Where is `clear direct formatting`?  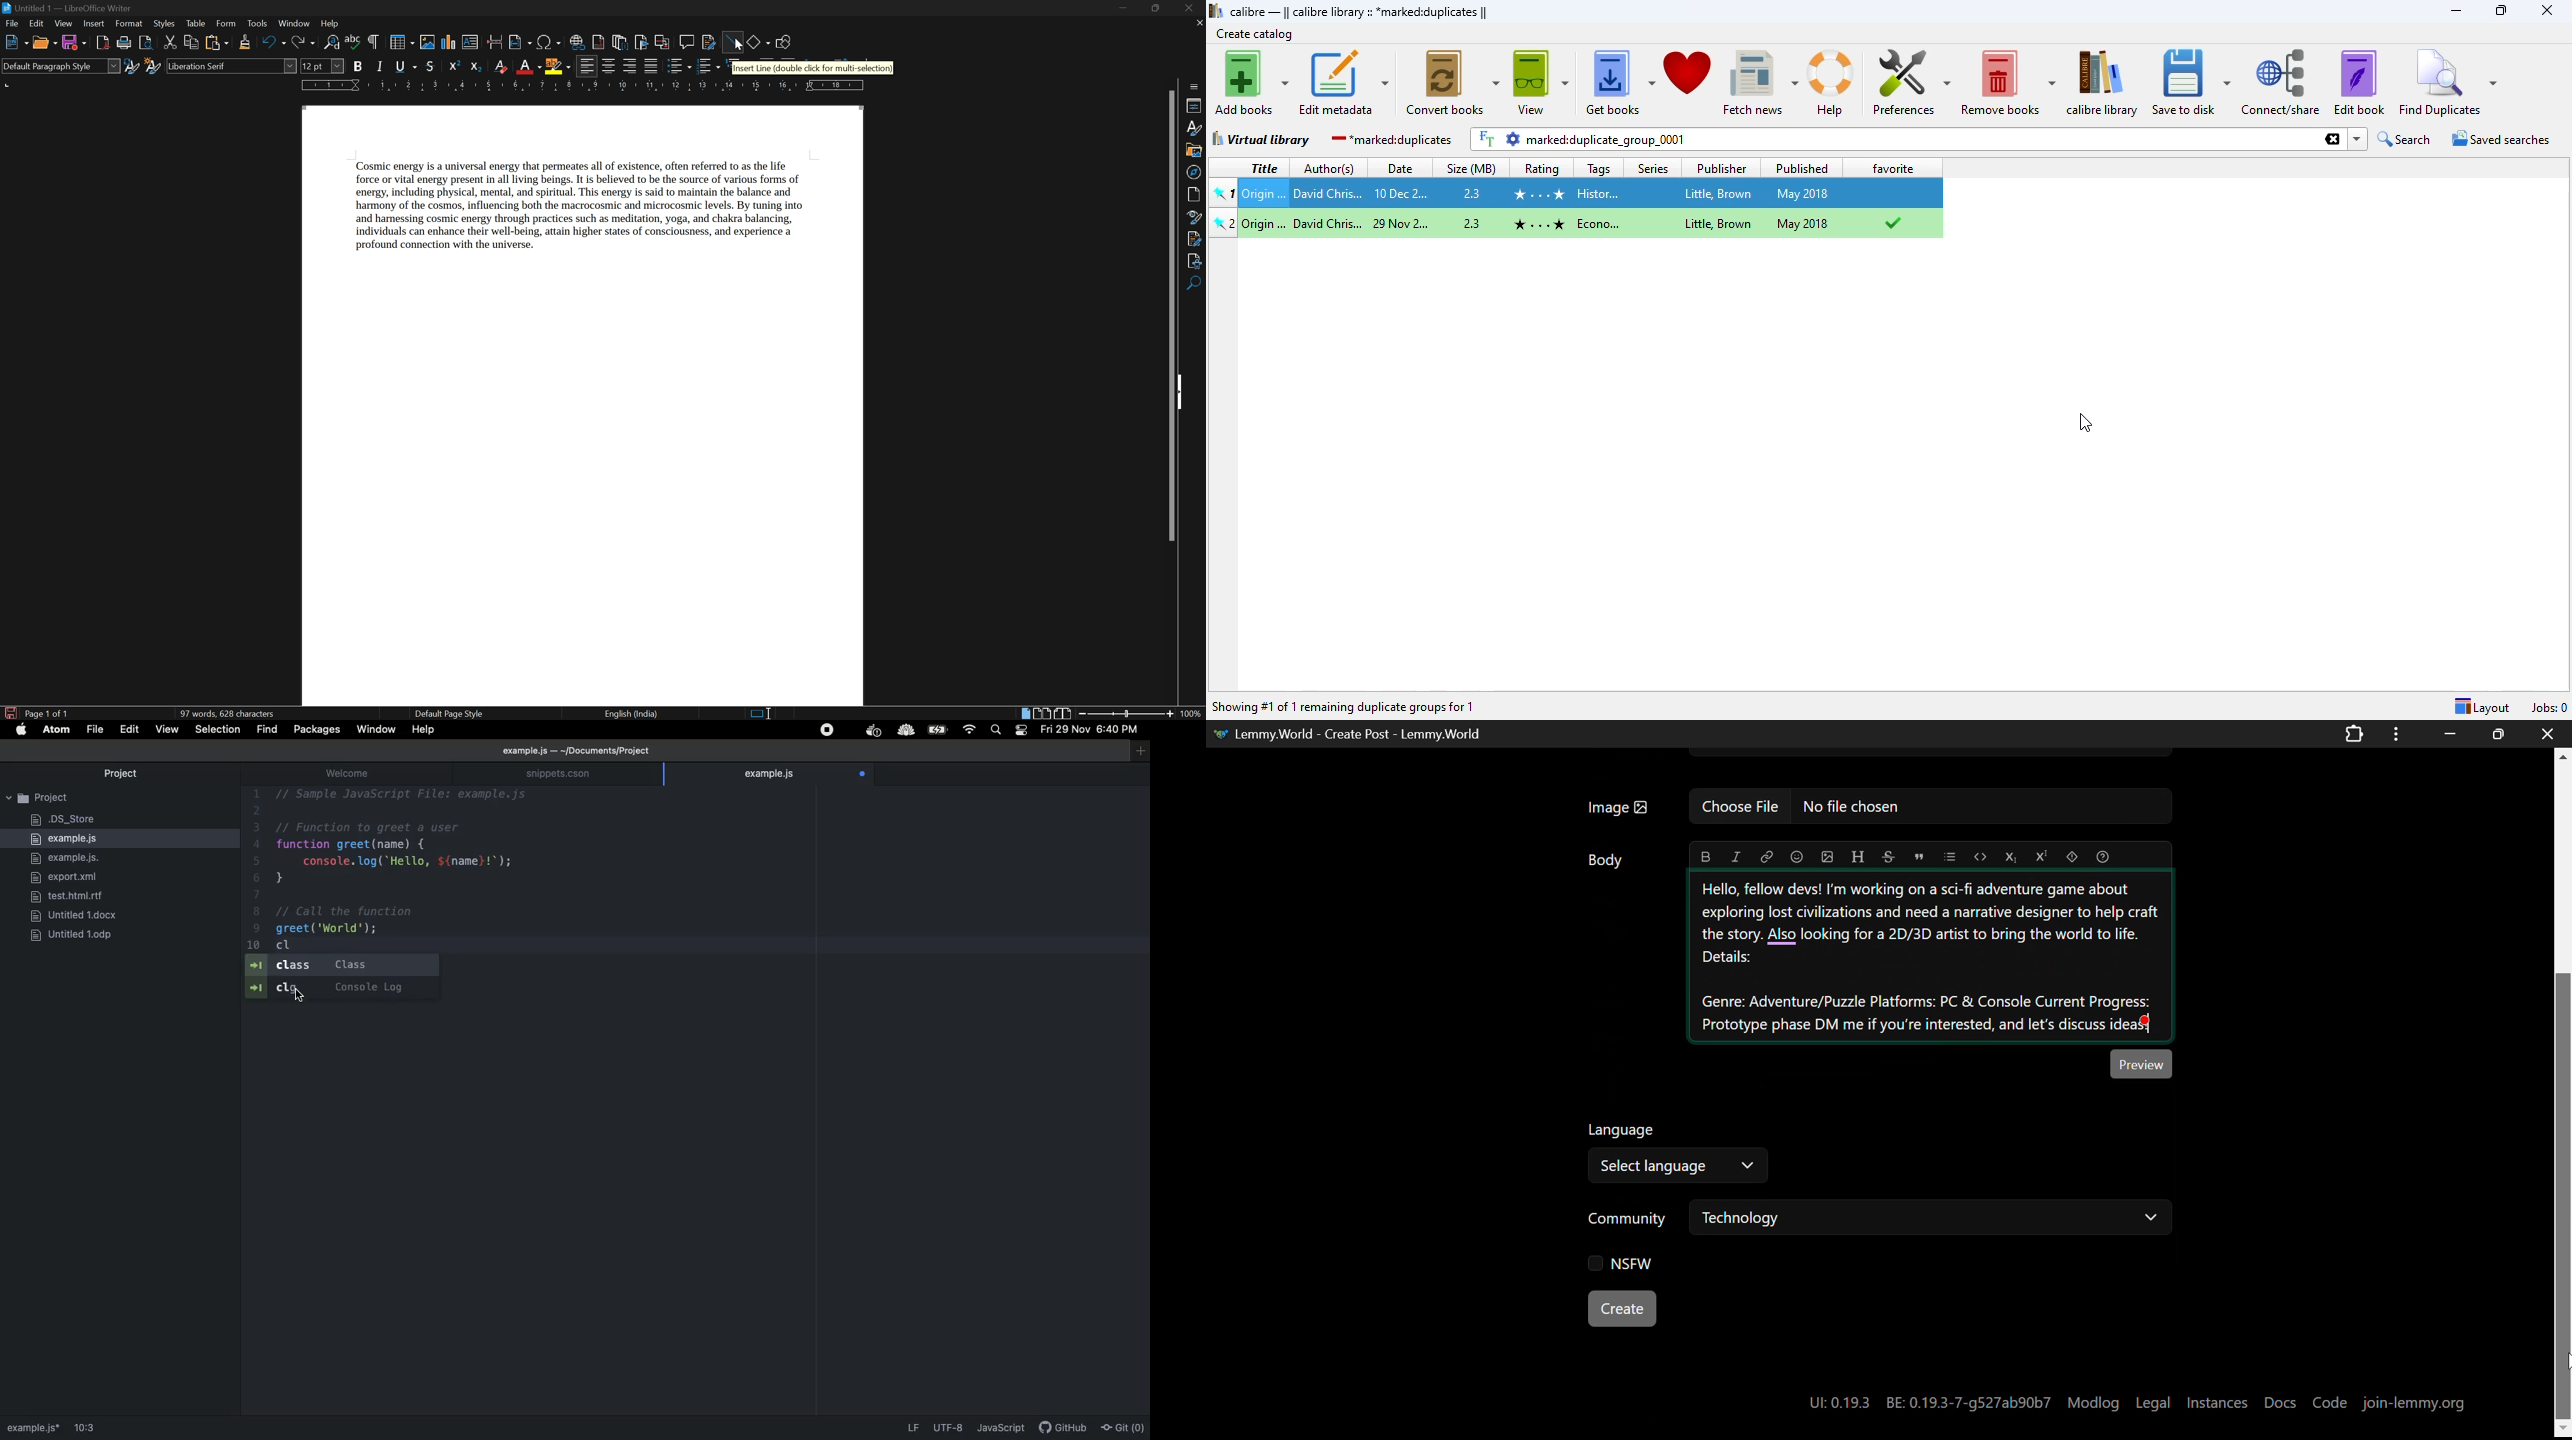
clear direct formatting is located at coordinates (501, 67).